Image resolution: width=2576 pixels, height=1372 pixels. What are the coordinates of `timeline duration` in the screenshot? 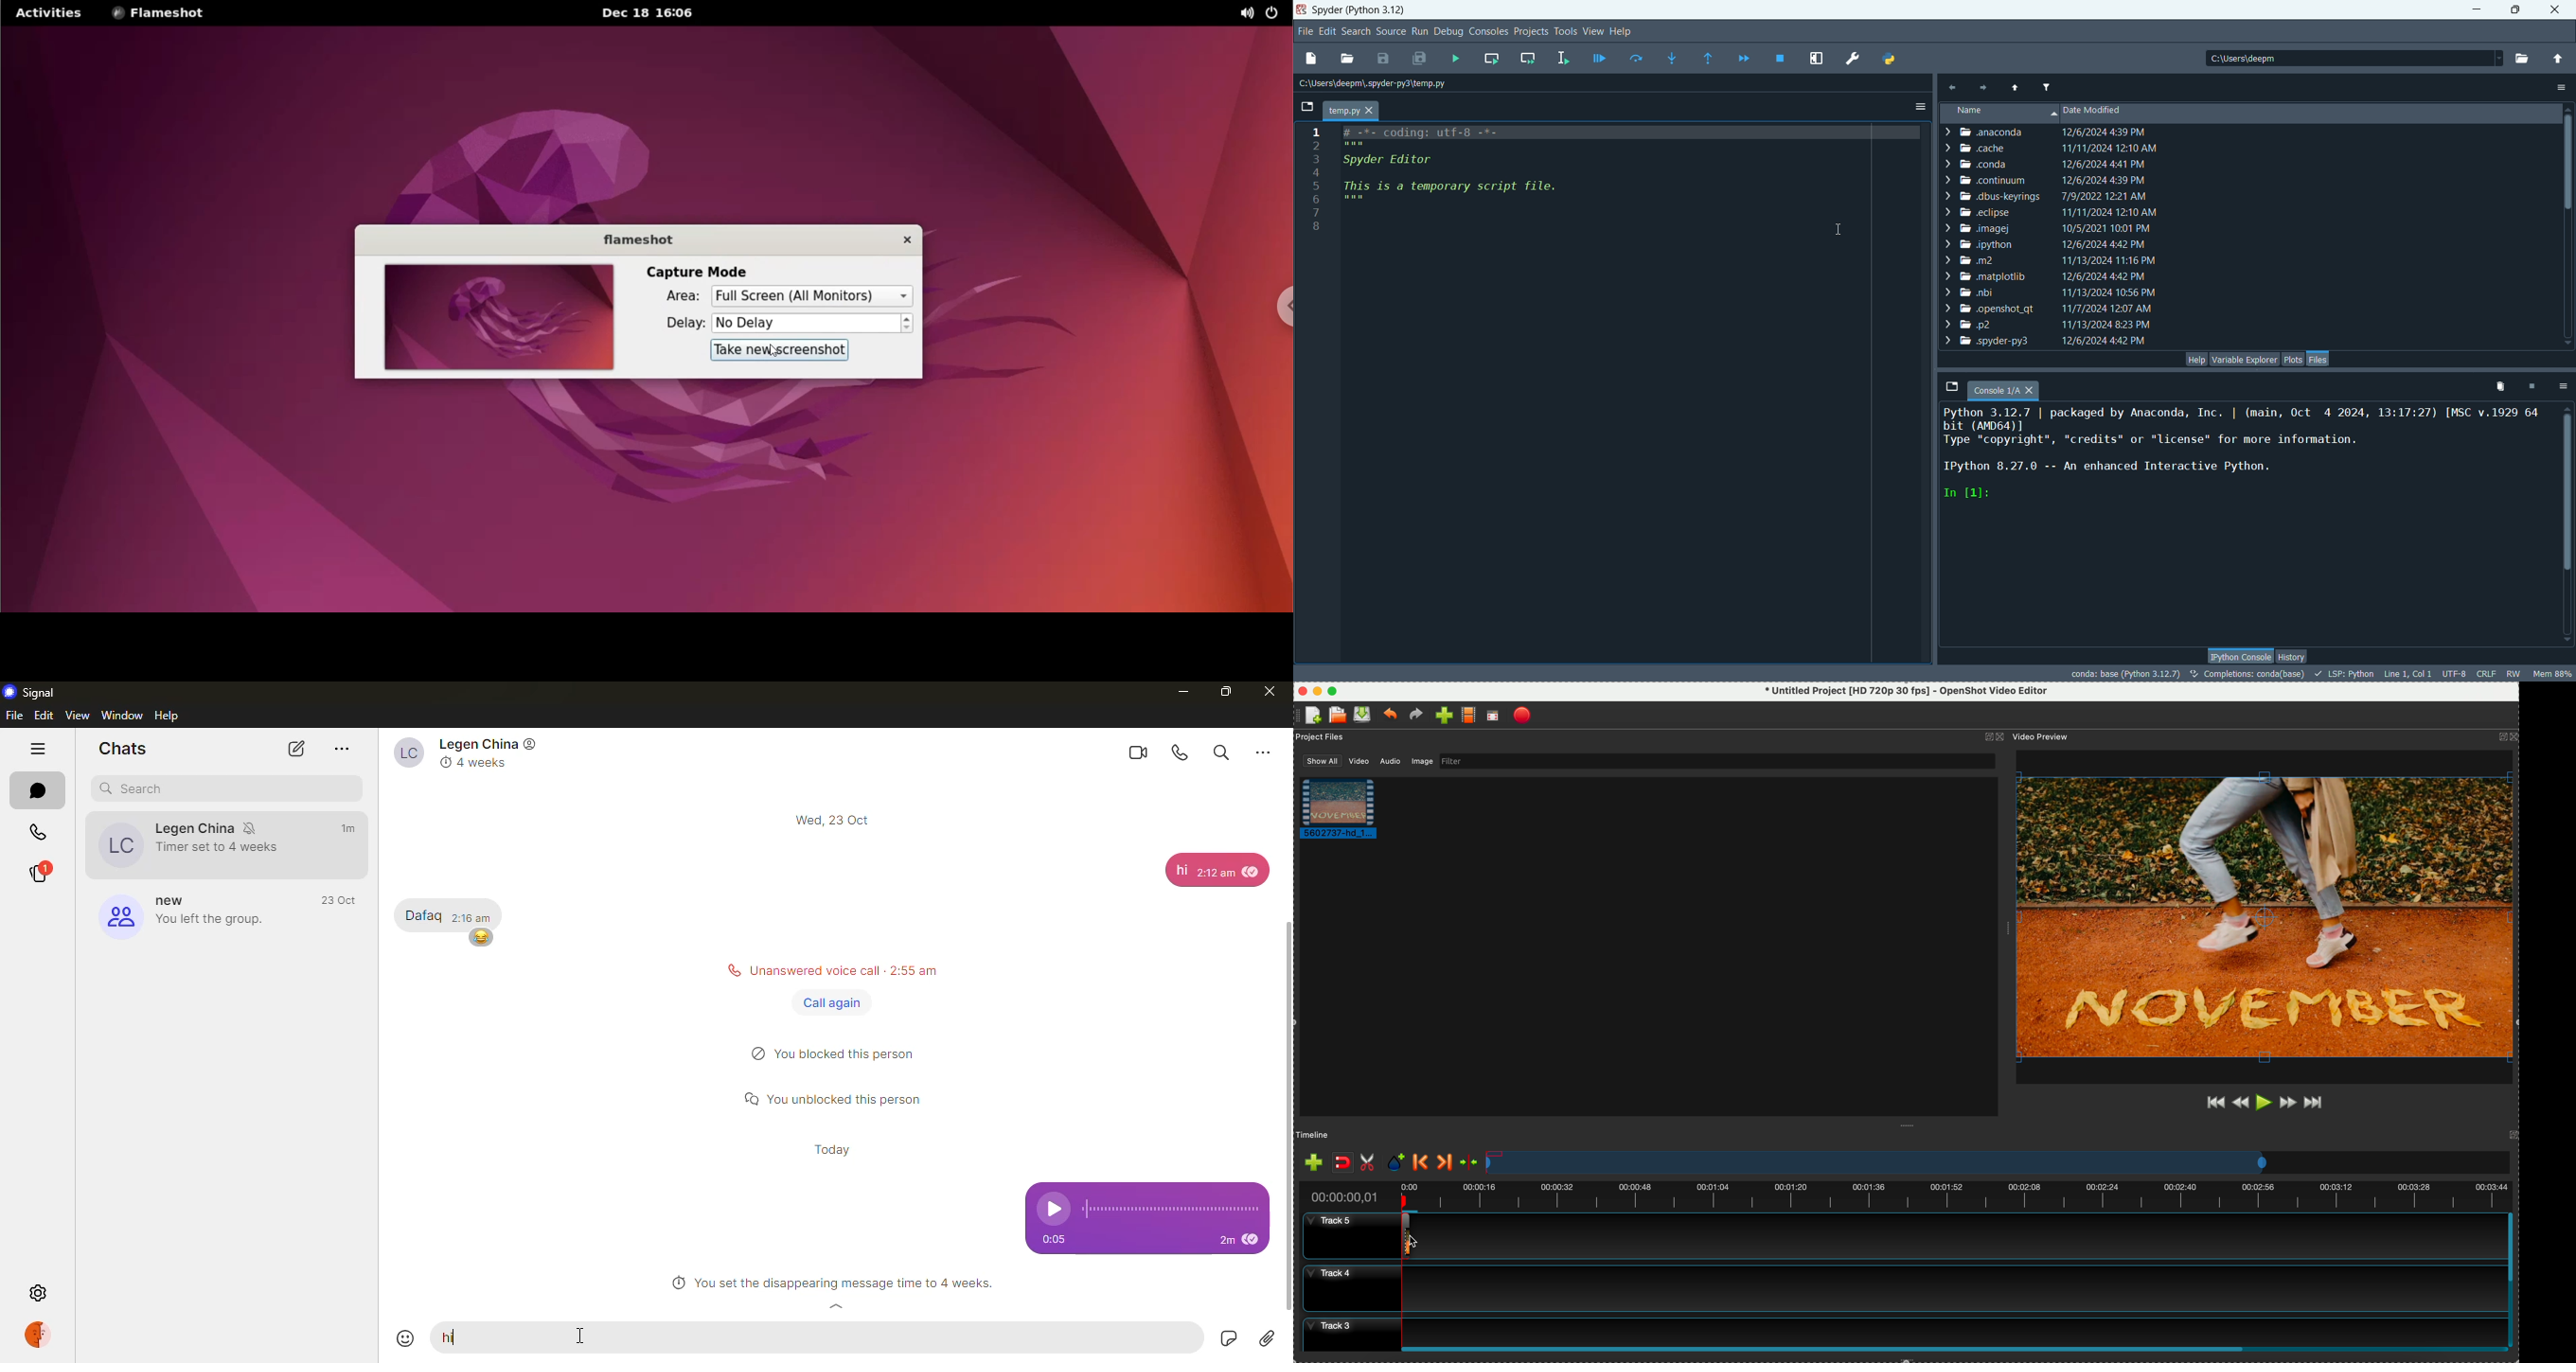 It's located at (1904, 1194).